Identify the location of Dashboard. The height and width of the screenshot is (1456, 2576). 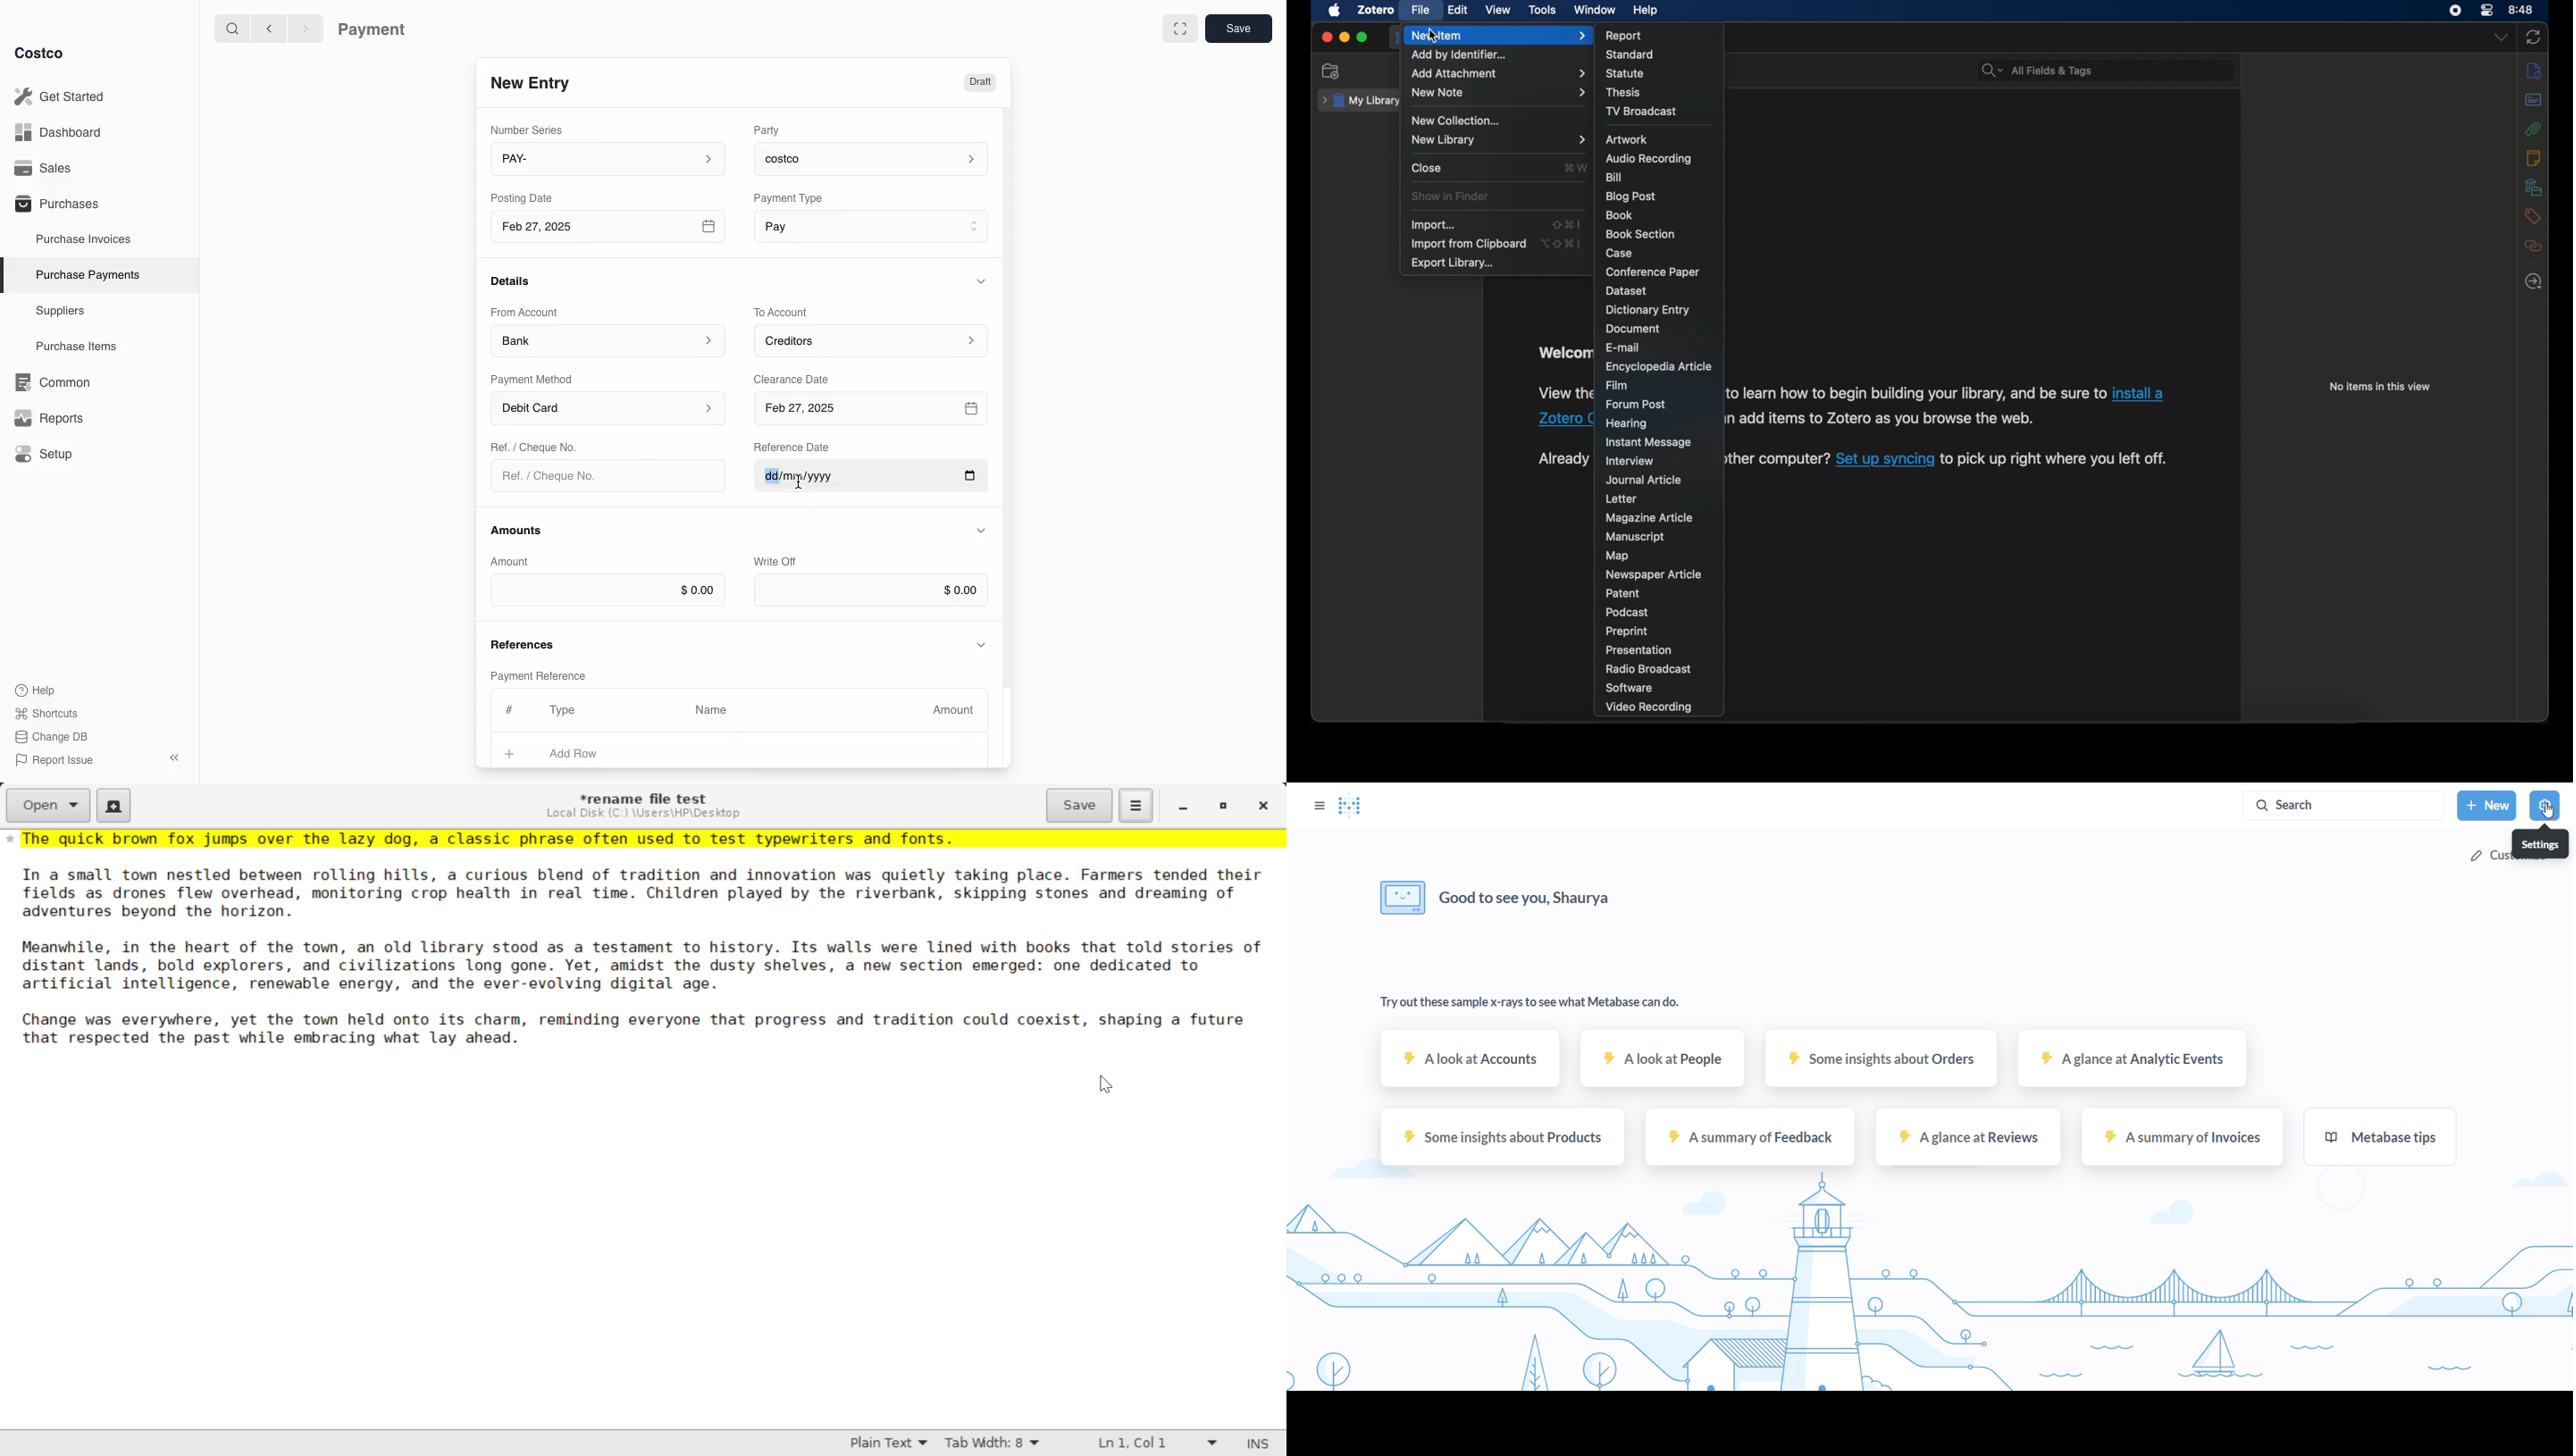
(63, 131).